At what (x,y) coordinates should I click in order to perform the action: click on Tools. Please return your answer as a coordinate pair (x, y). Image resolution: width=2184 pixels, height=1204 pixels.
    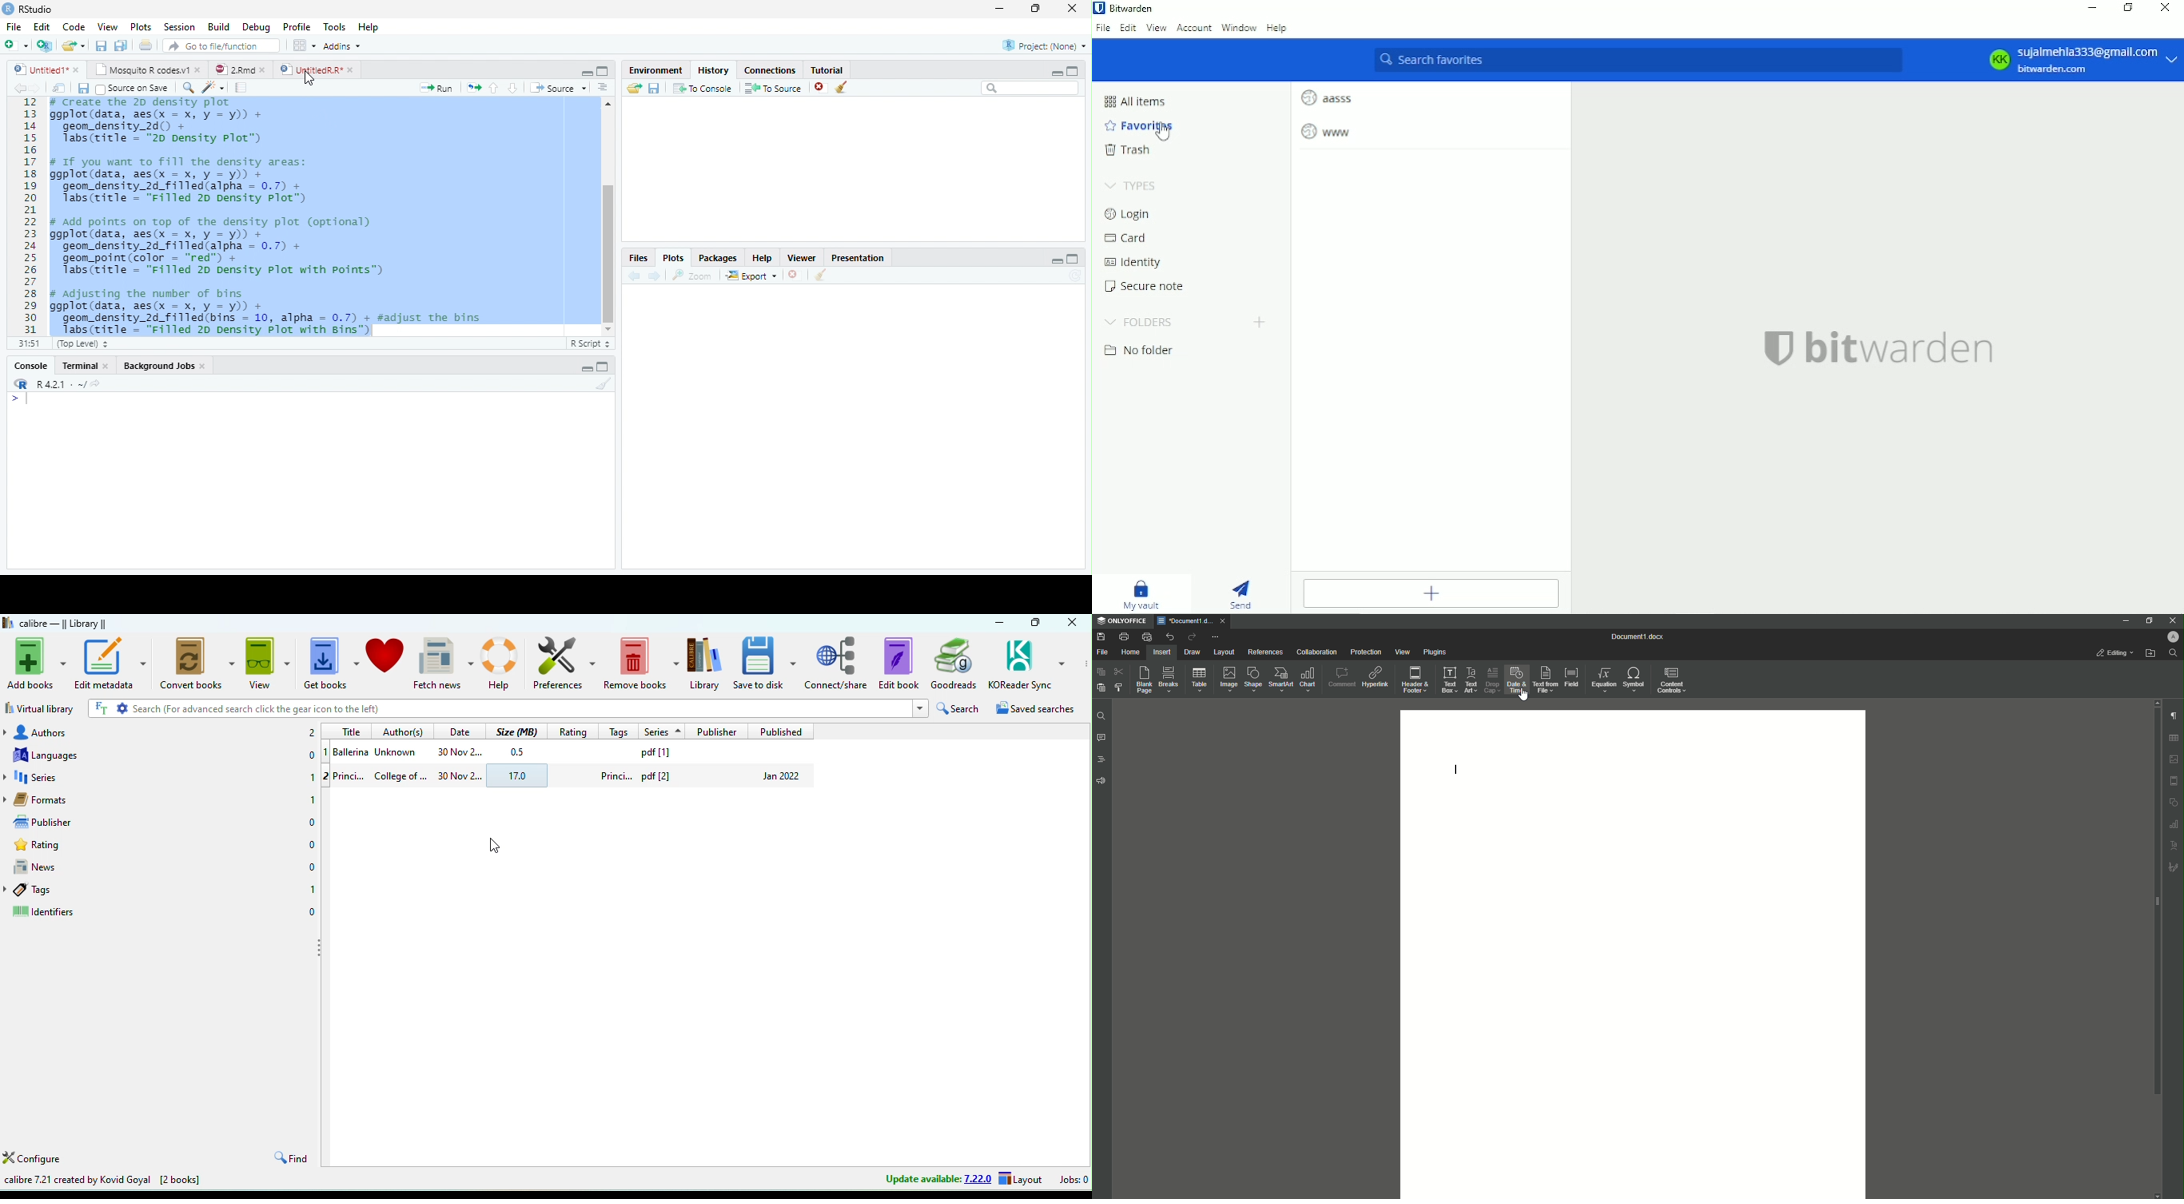
    Looking at the image, I should click on (335, 27).